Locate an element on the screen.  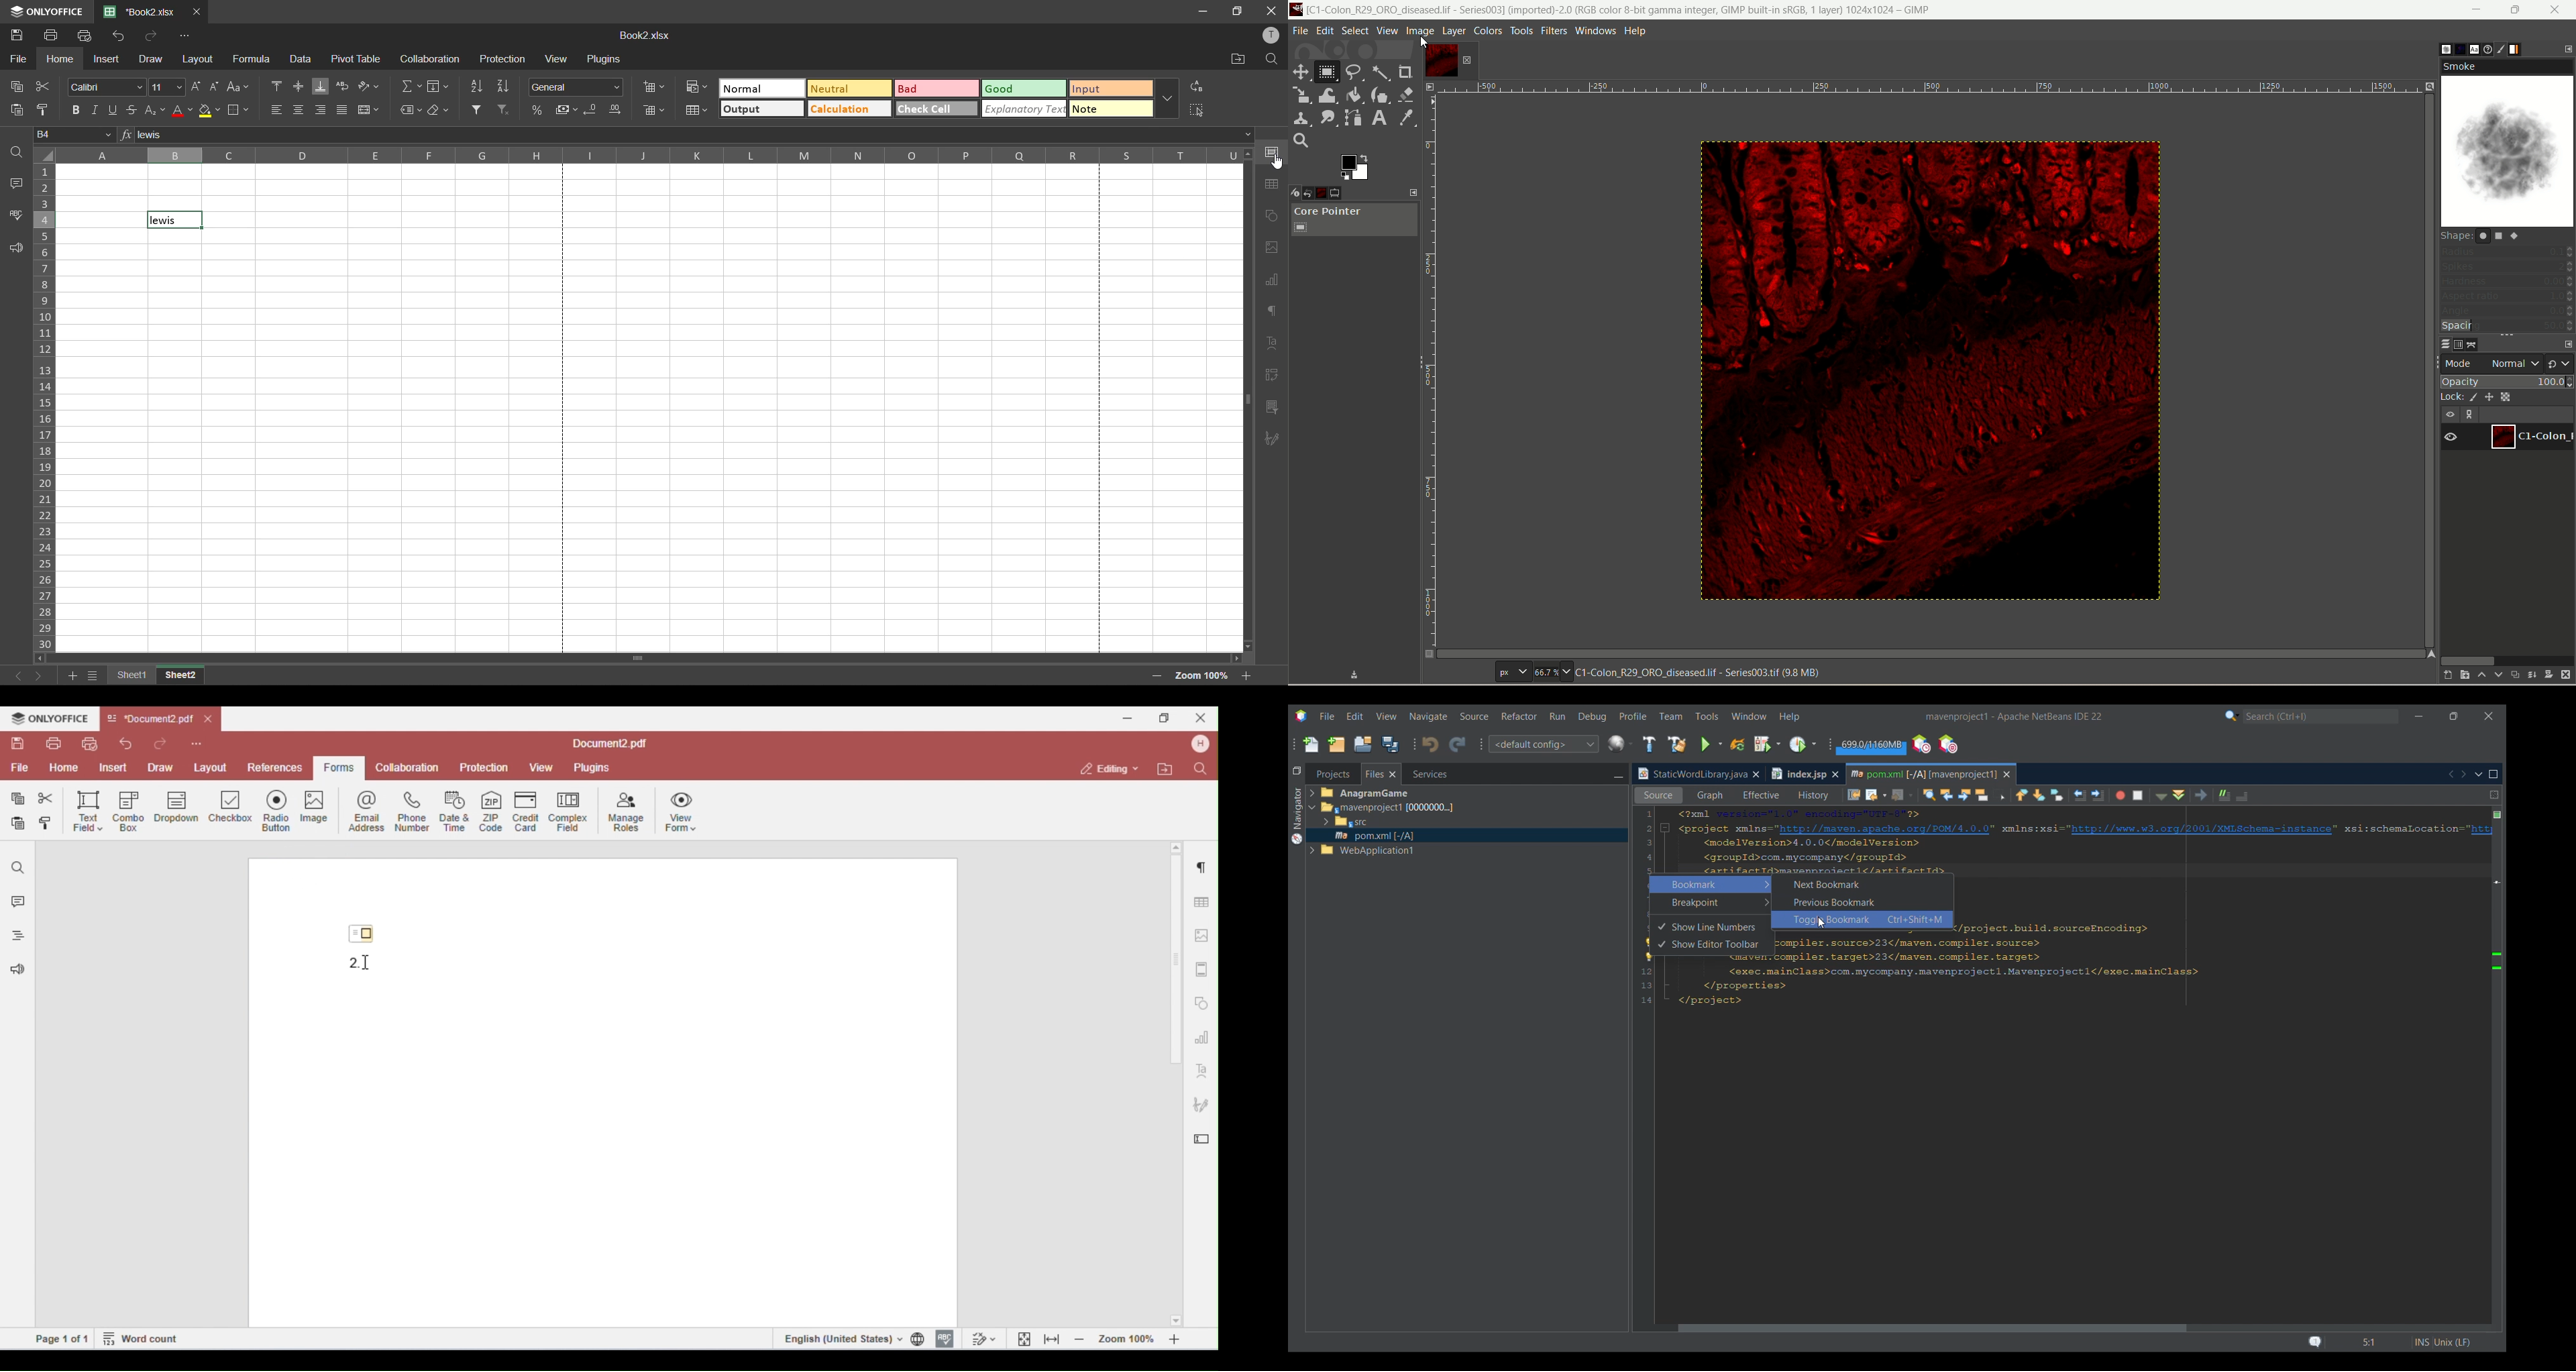
find is located at coordinates (1271, 62).